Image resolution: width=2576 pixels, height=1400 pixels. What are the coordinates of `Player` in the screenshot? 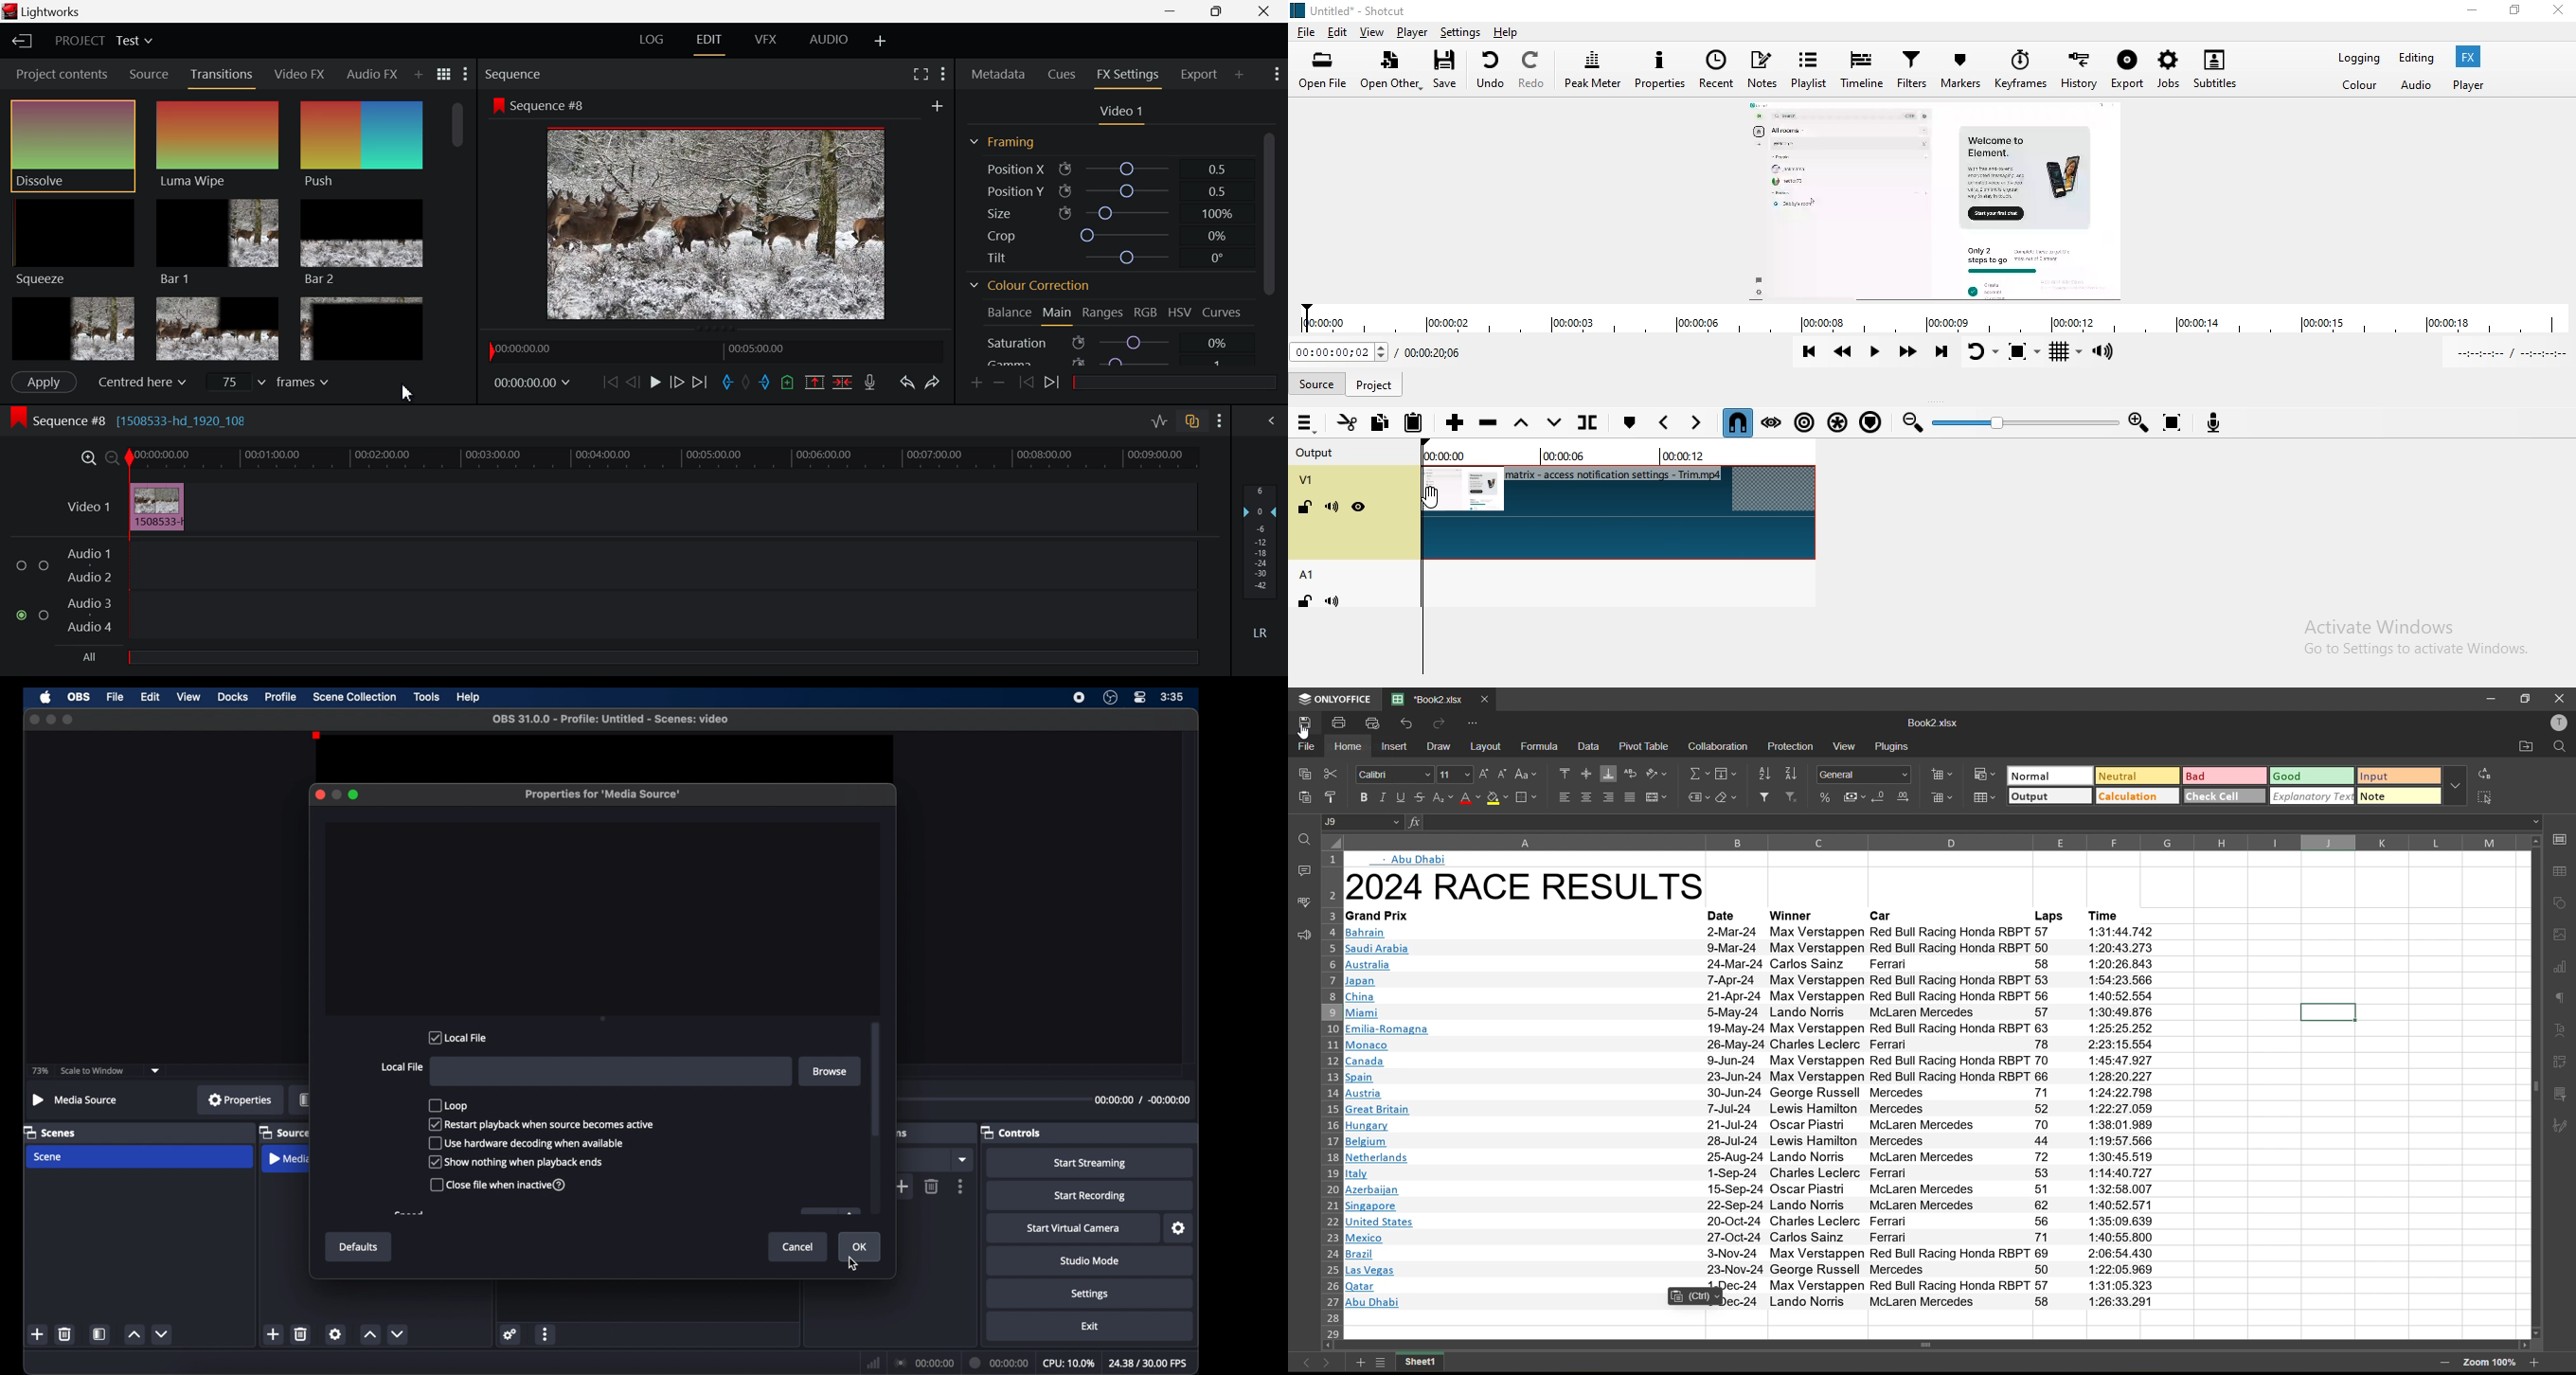 It's located at (2474, 84).